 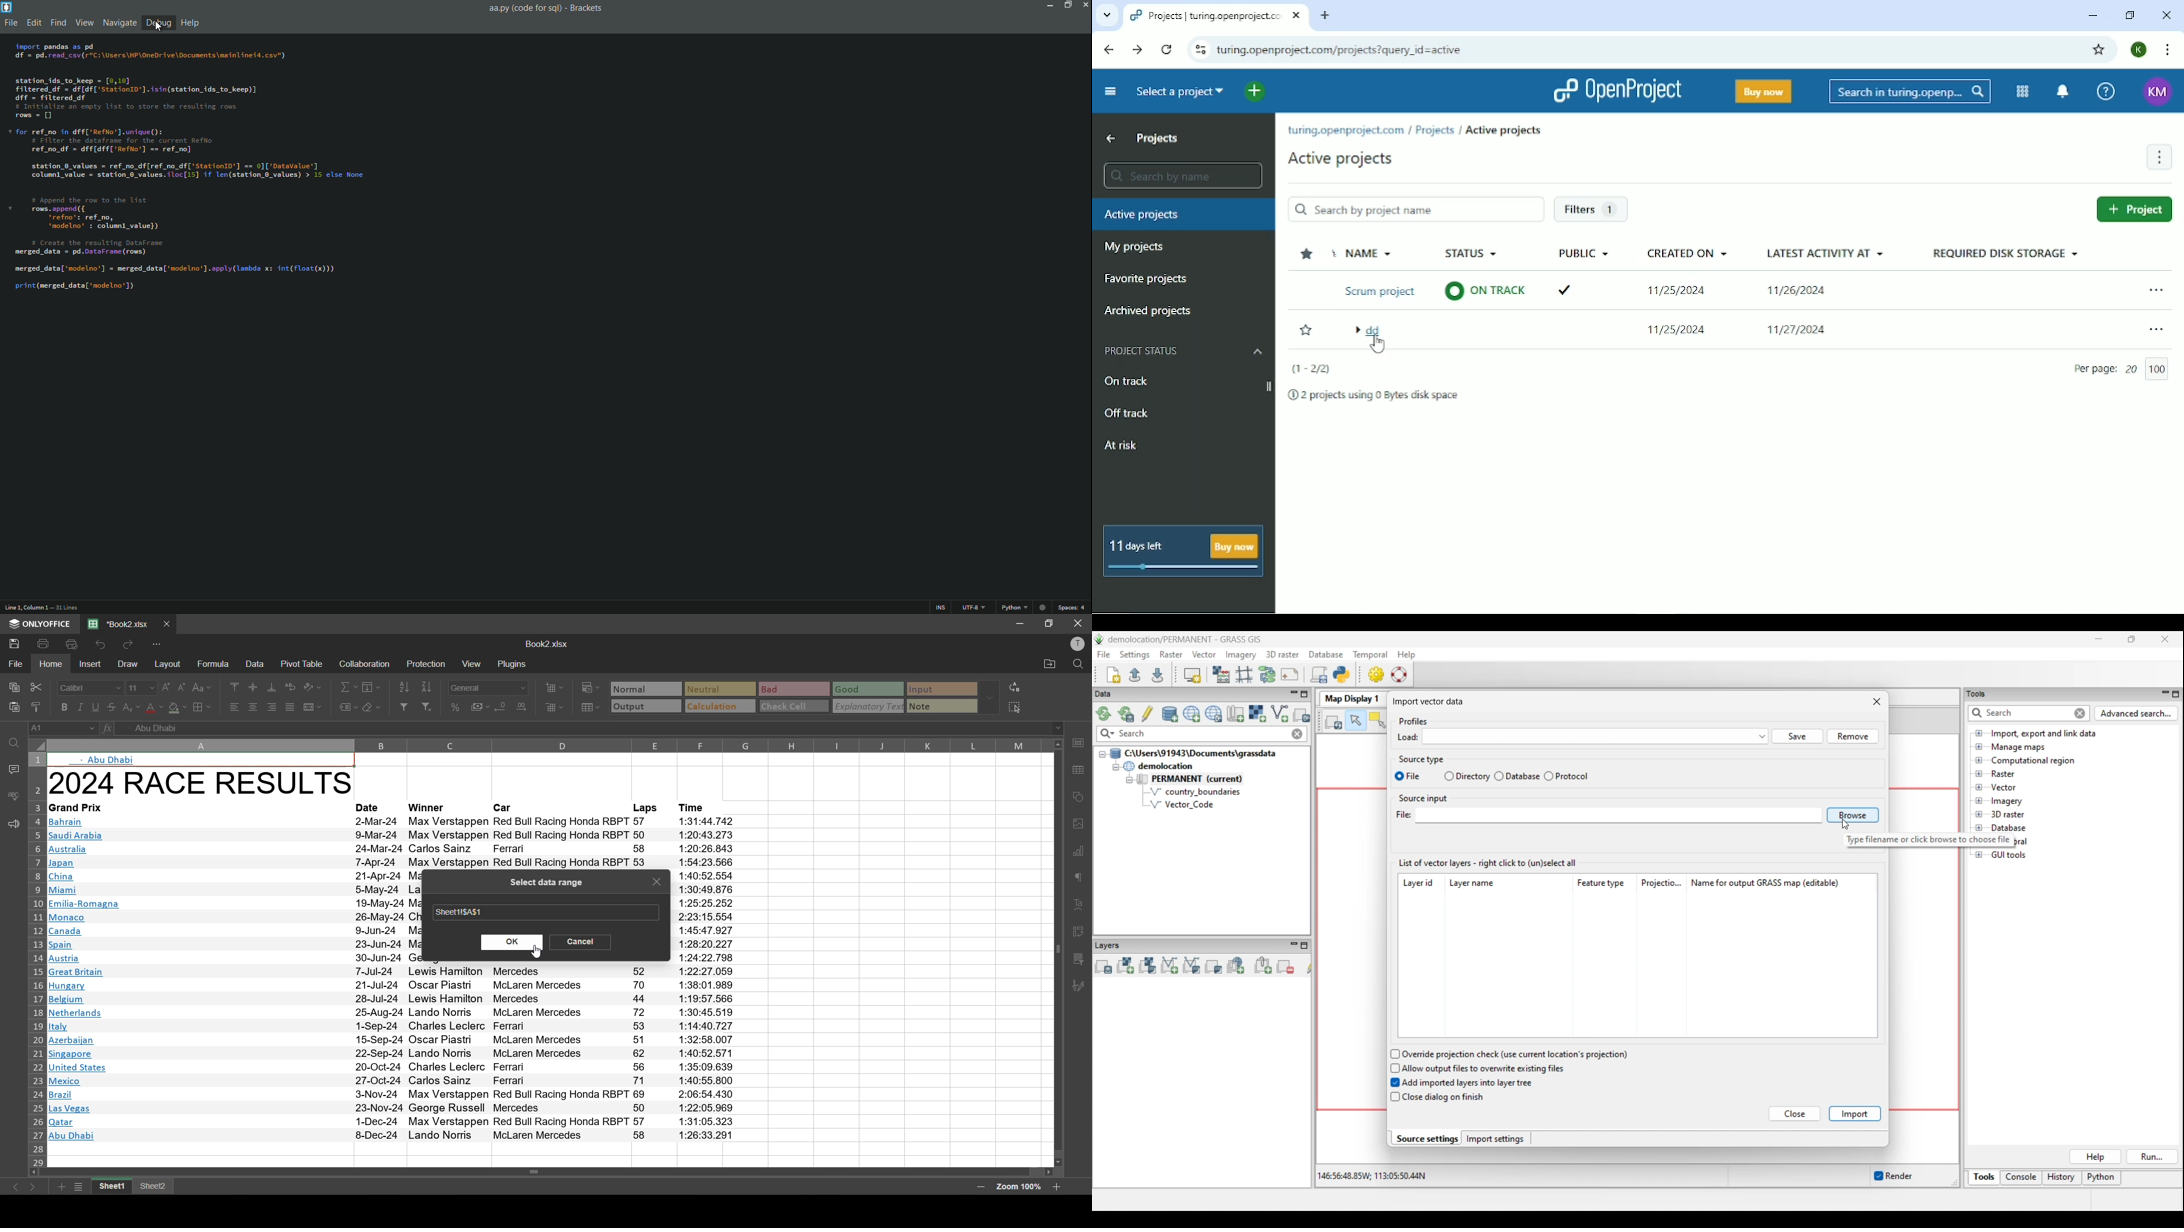 What do you see at coordinates (85, 23) in the screenshot?
I see `view menu` at bounding box center [85, 23].